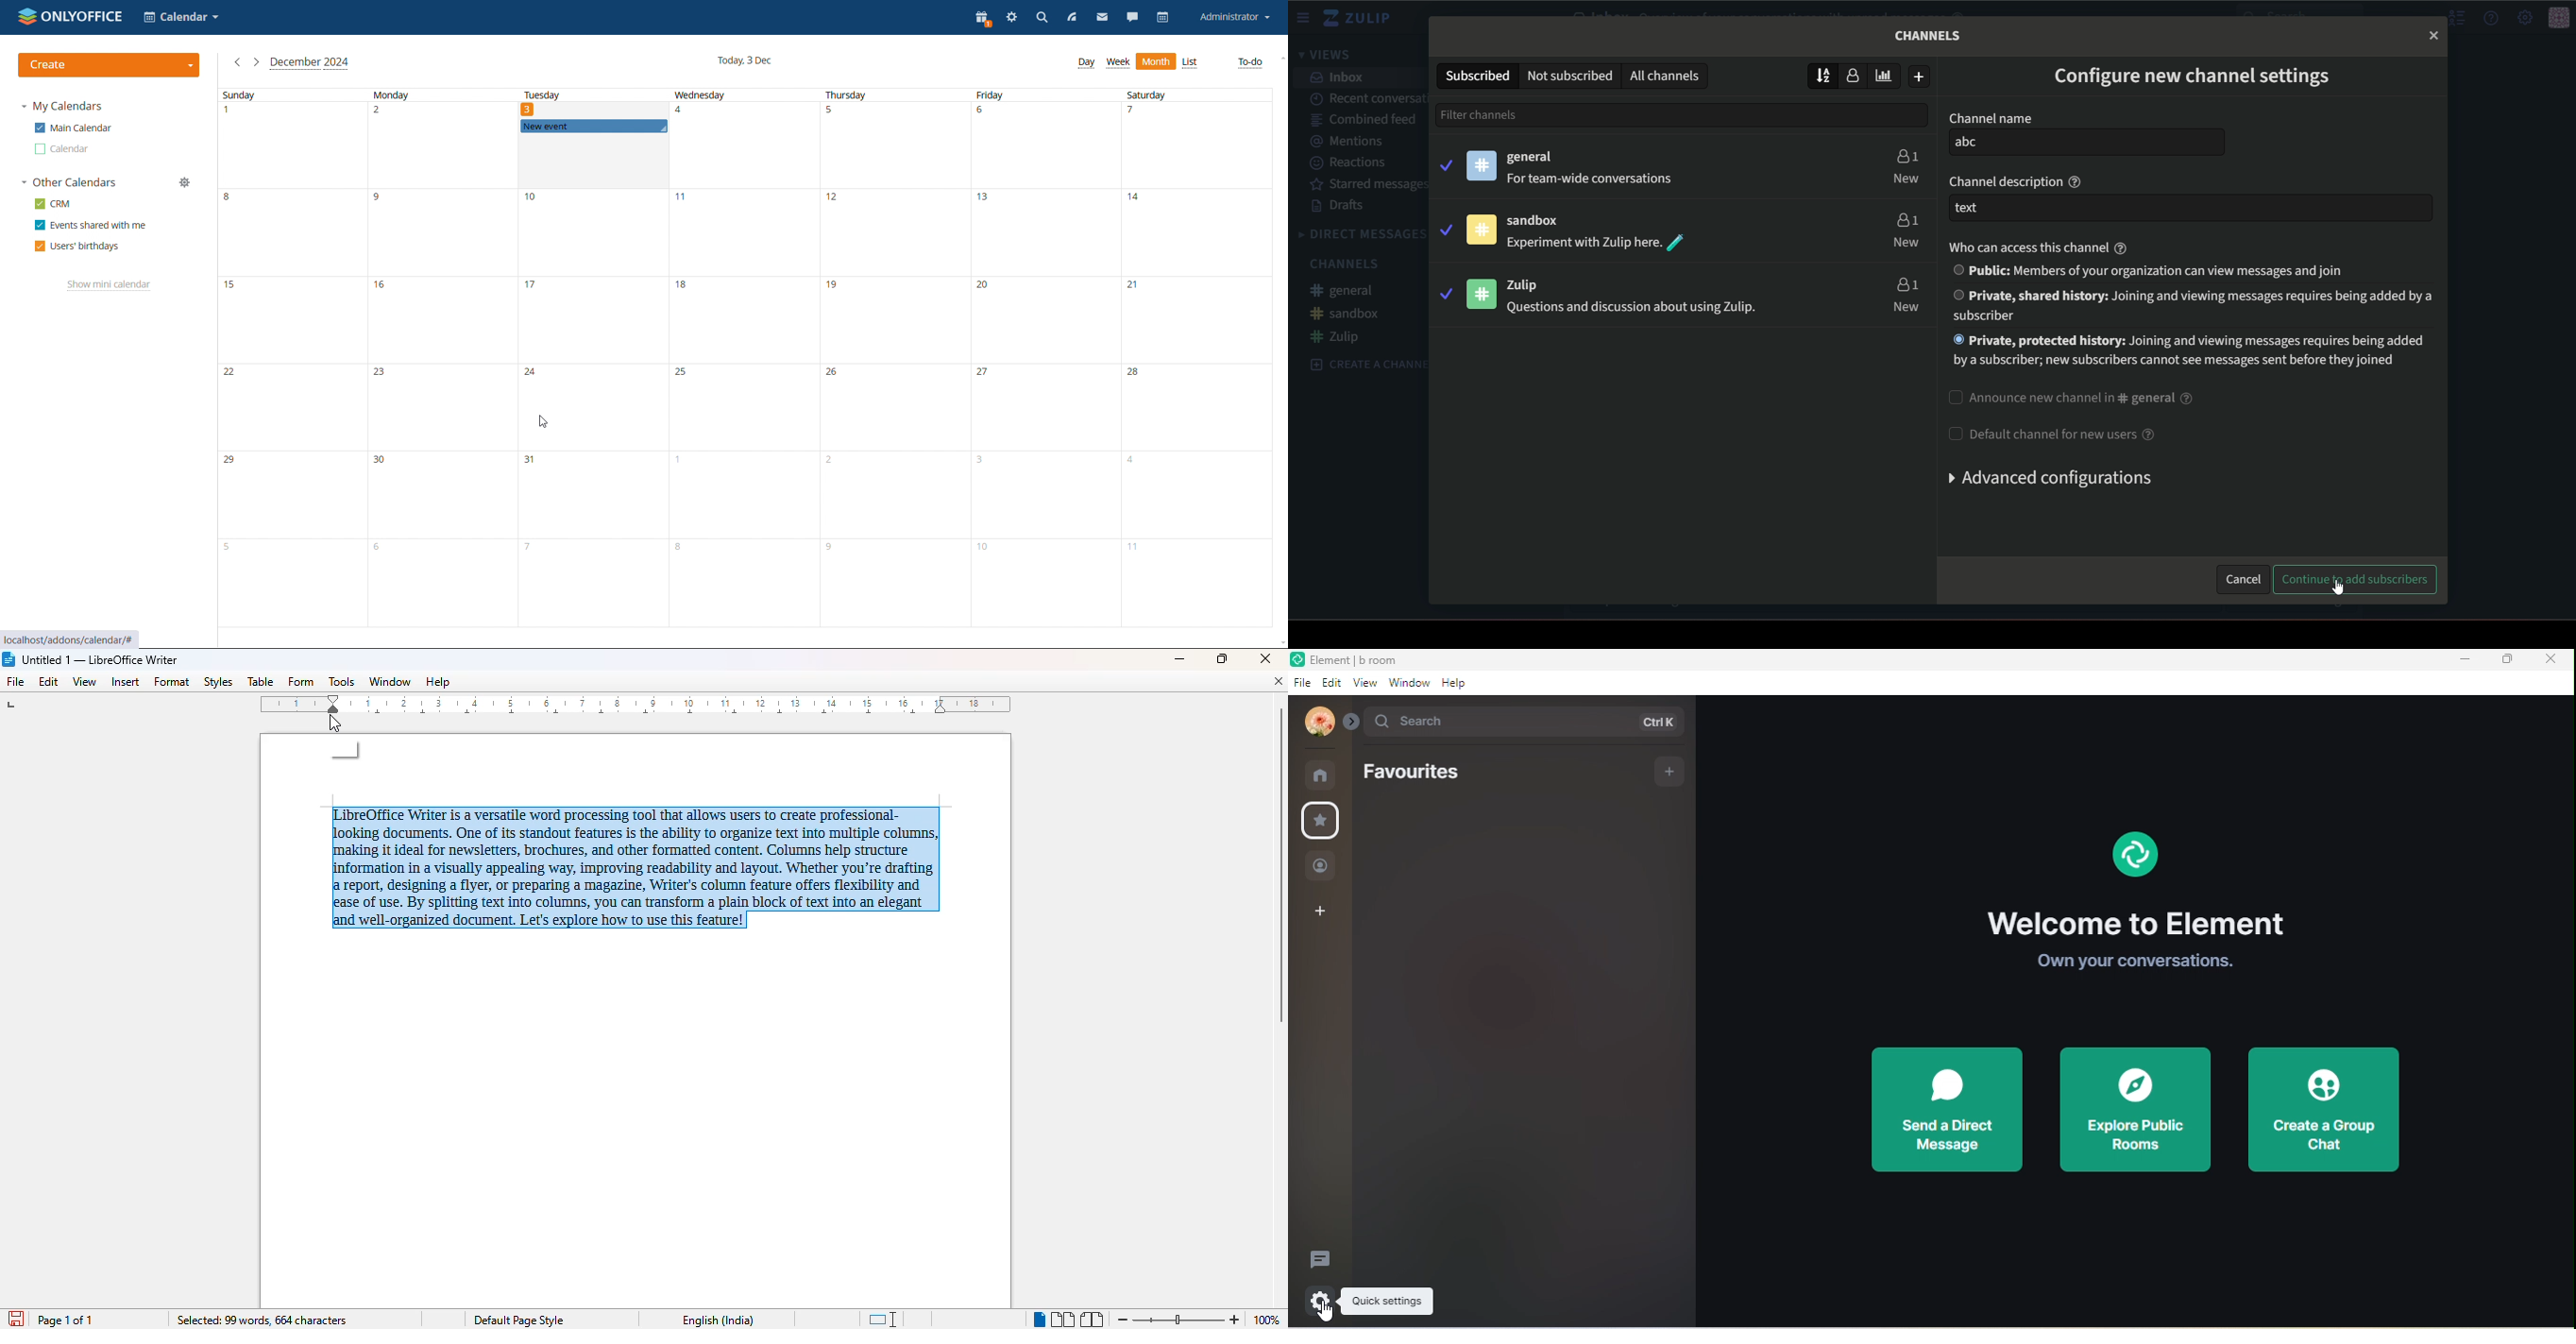  What do you see at coordinates (1476, 75) in the screenshot?
I see `subscribed` at bounding box center [1476, 75].